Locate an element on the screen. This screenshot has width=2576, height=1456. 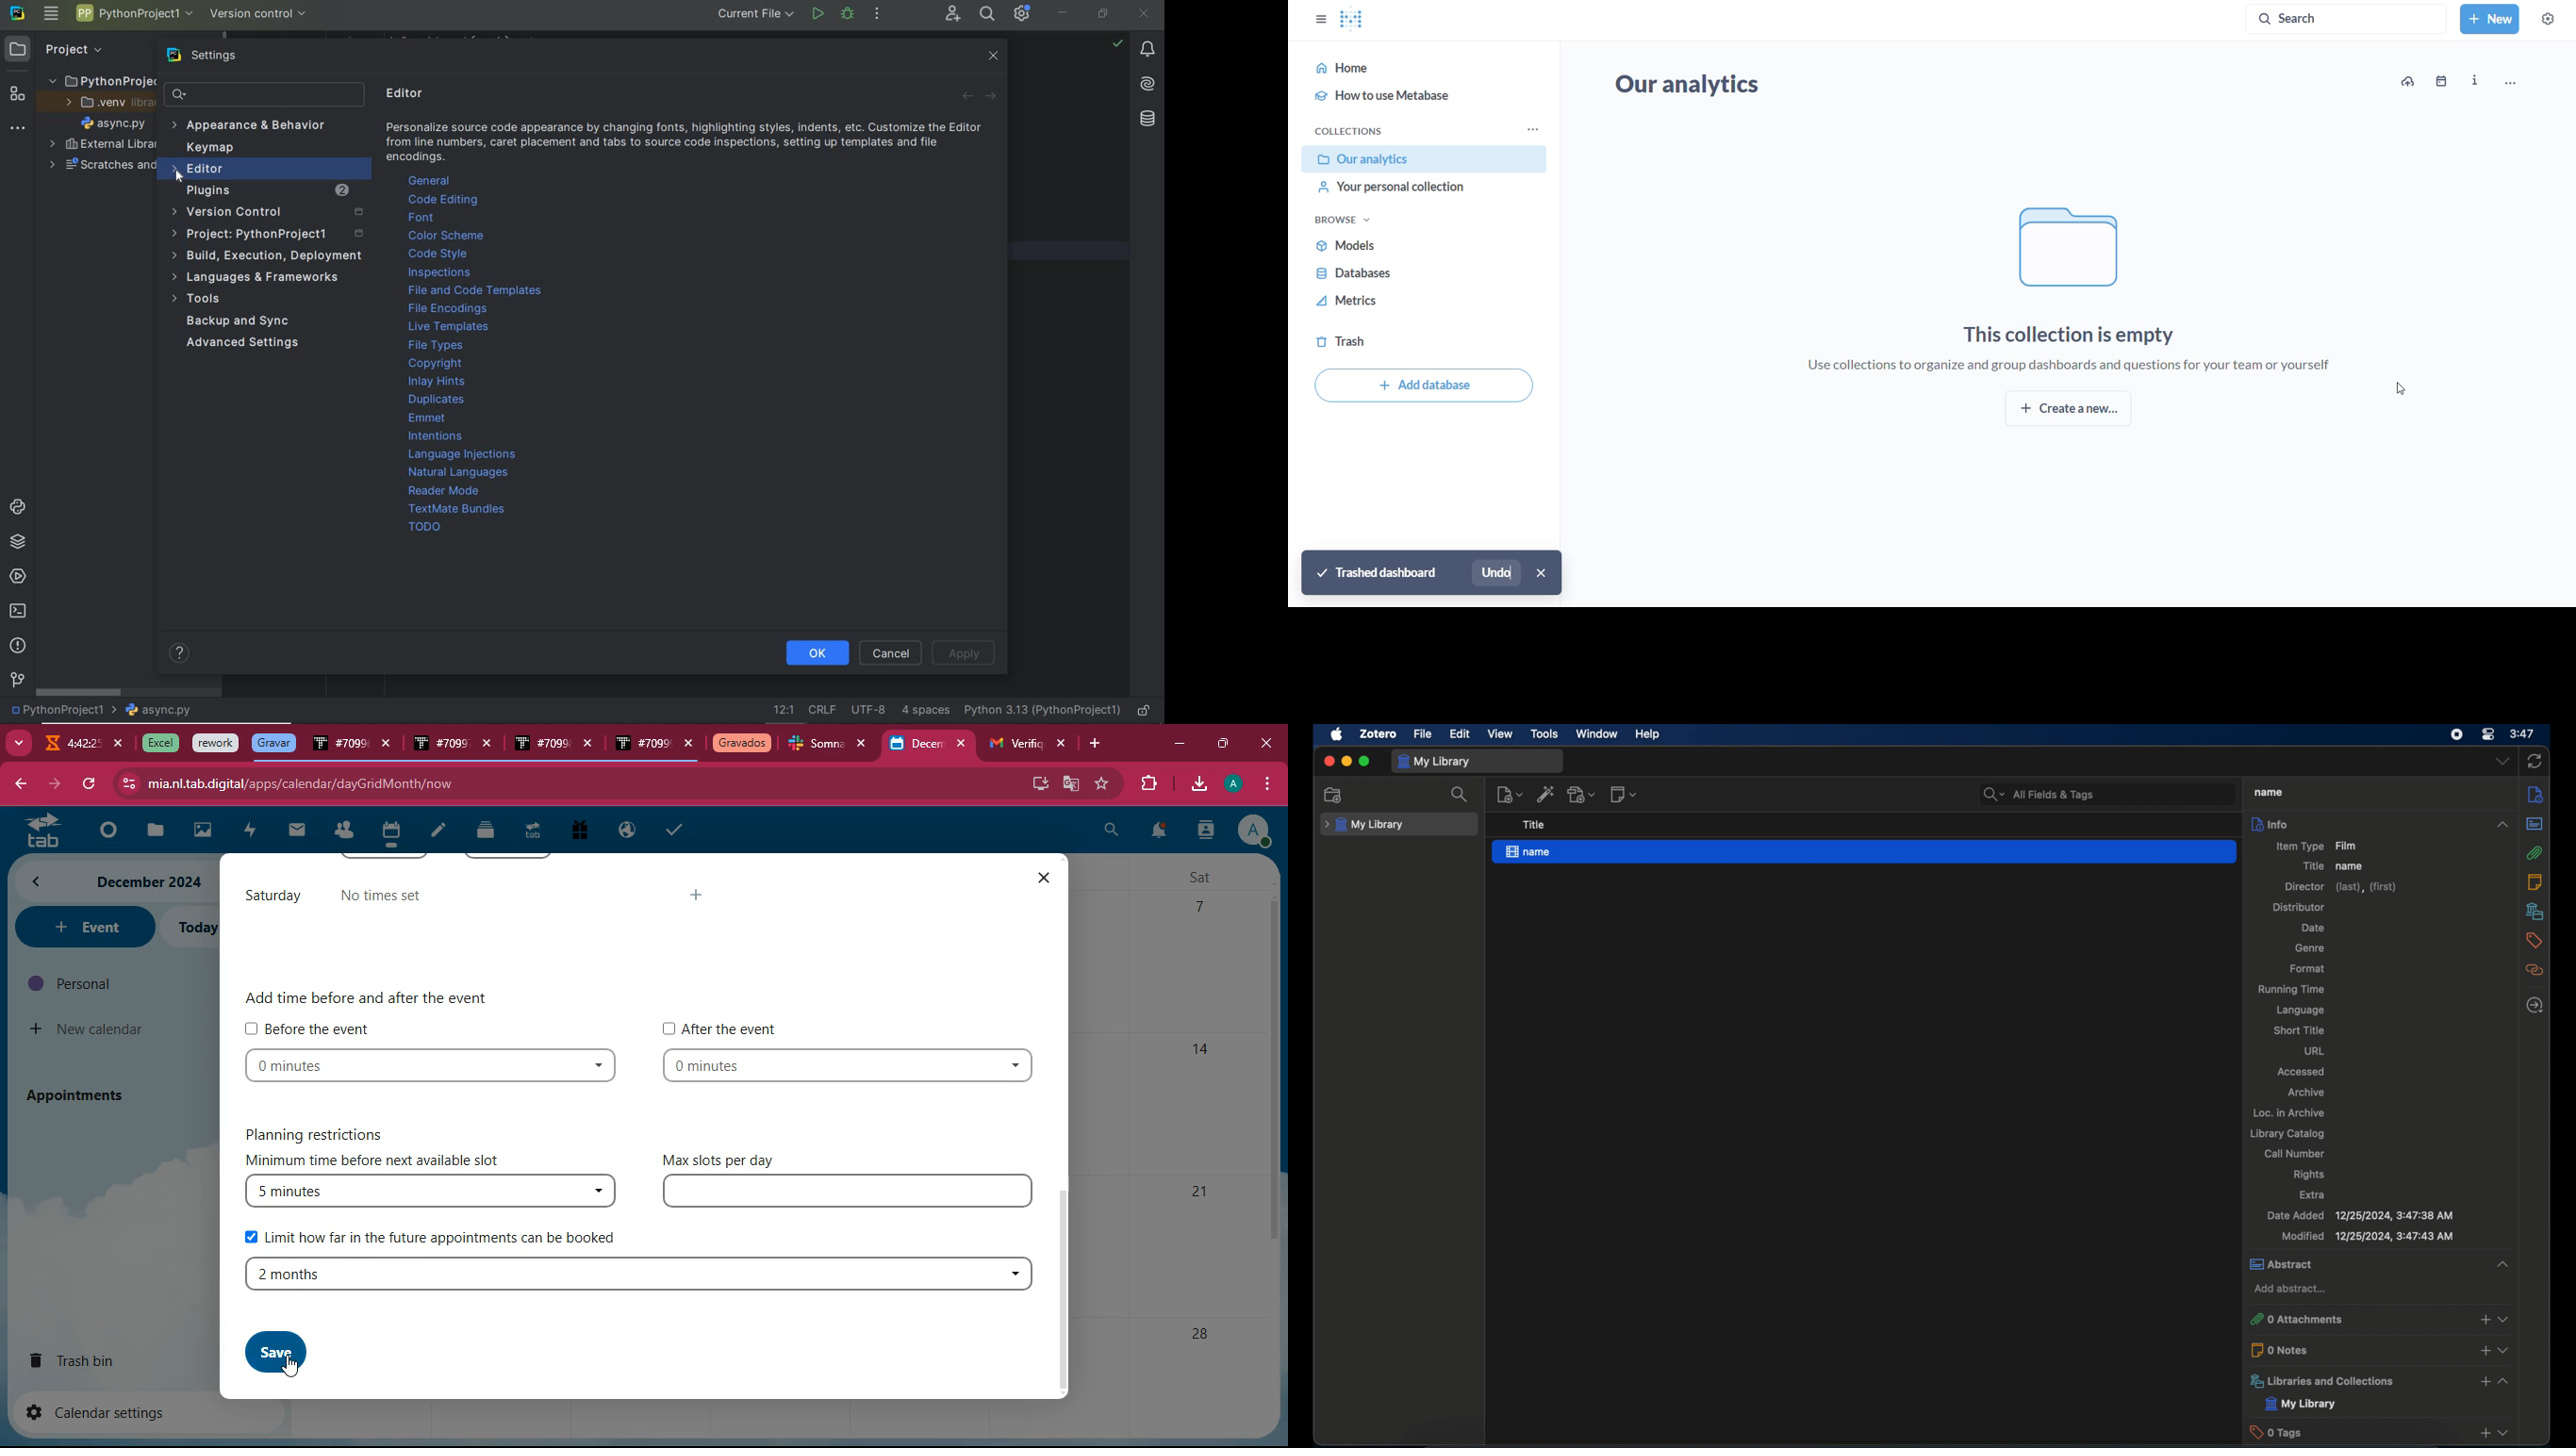
favorites is located at coordinates (1103, 783).